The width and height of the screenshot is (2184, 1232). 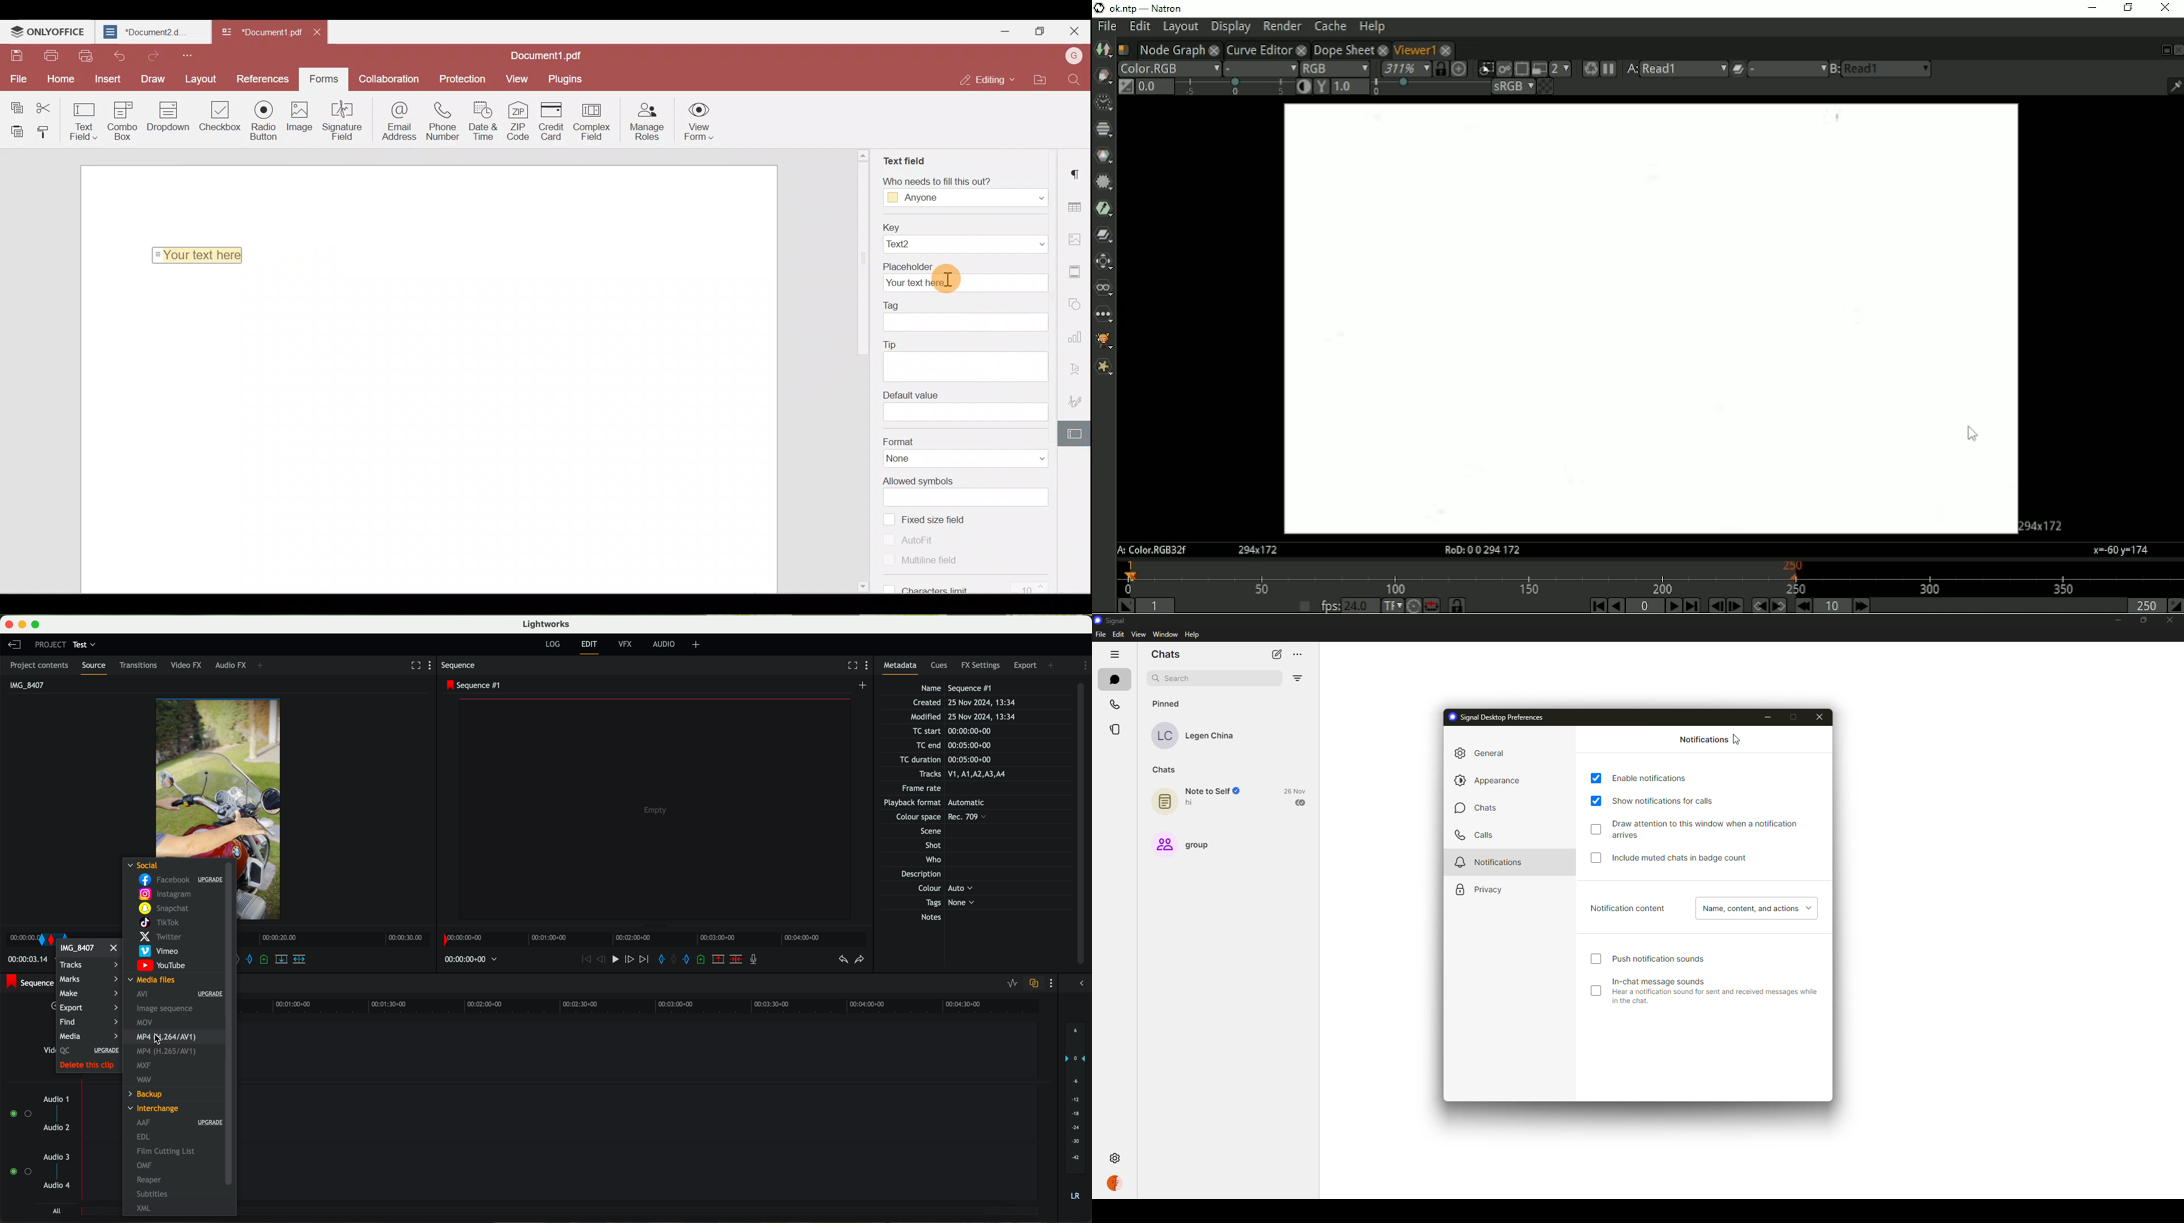 What do you see at coordinates (754, 959) in the screenshot?
I see `record a voice over` at bounding box center [754, 959].